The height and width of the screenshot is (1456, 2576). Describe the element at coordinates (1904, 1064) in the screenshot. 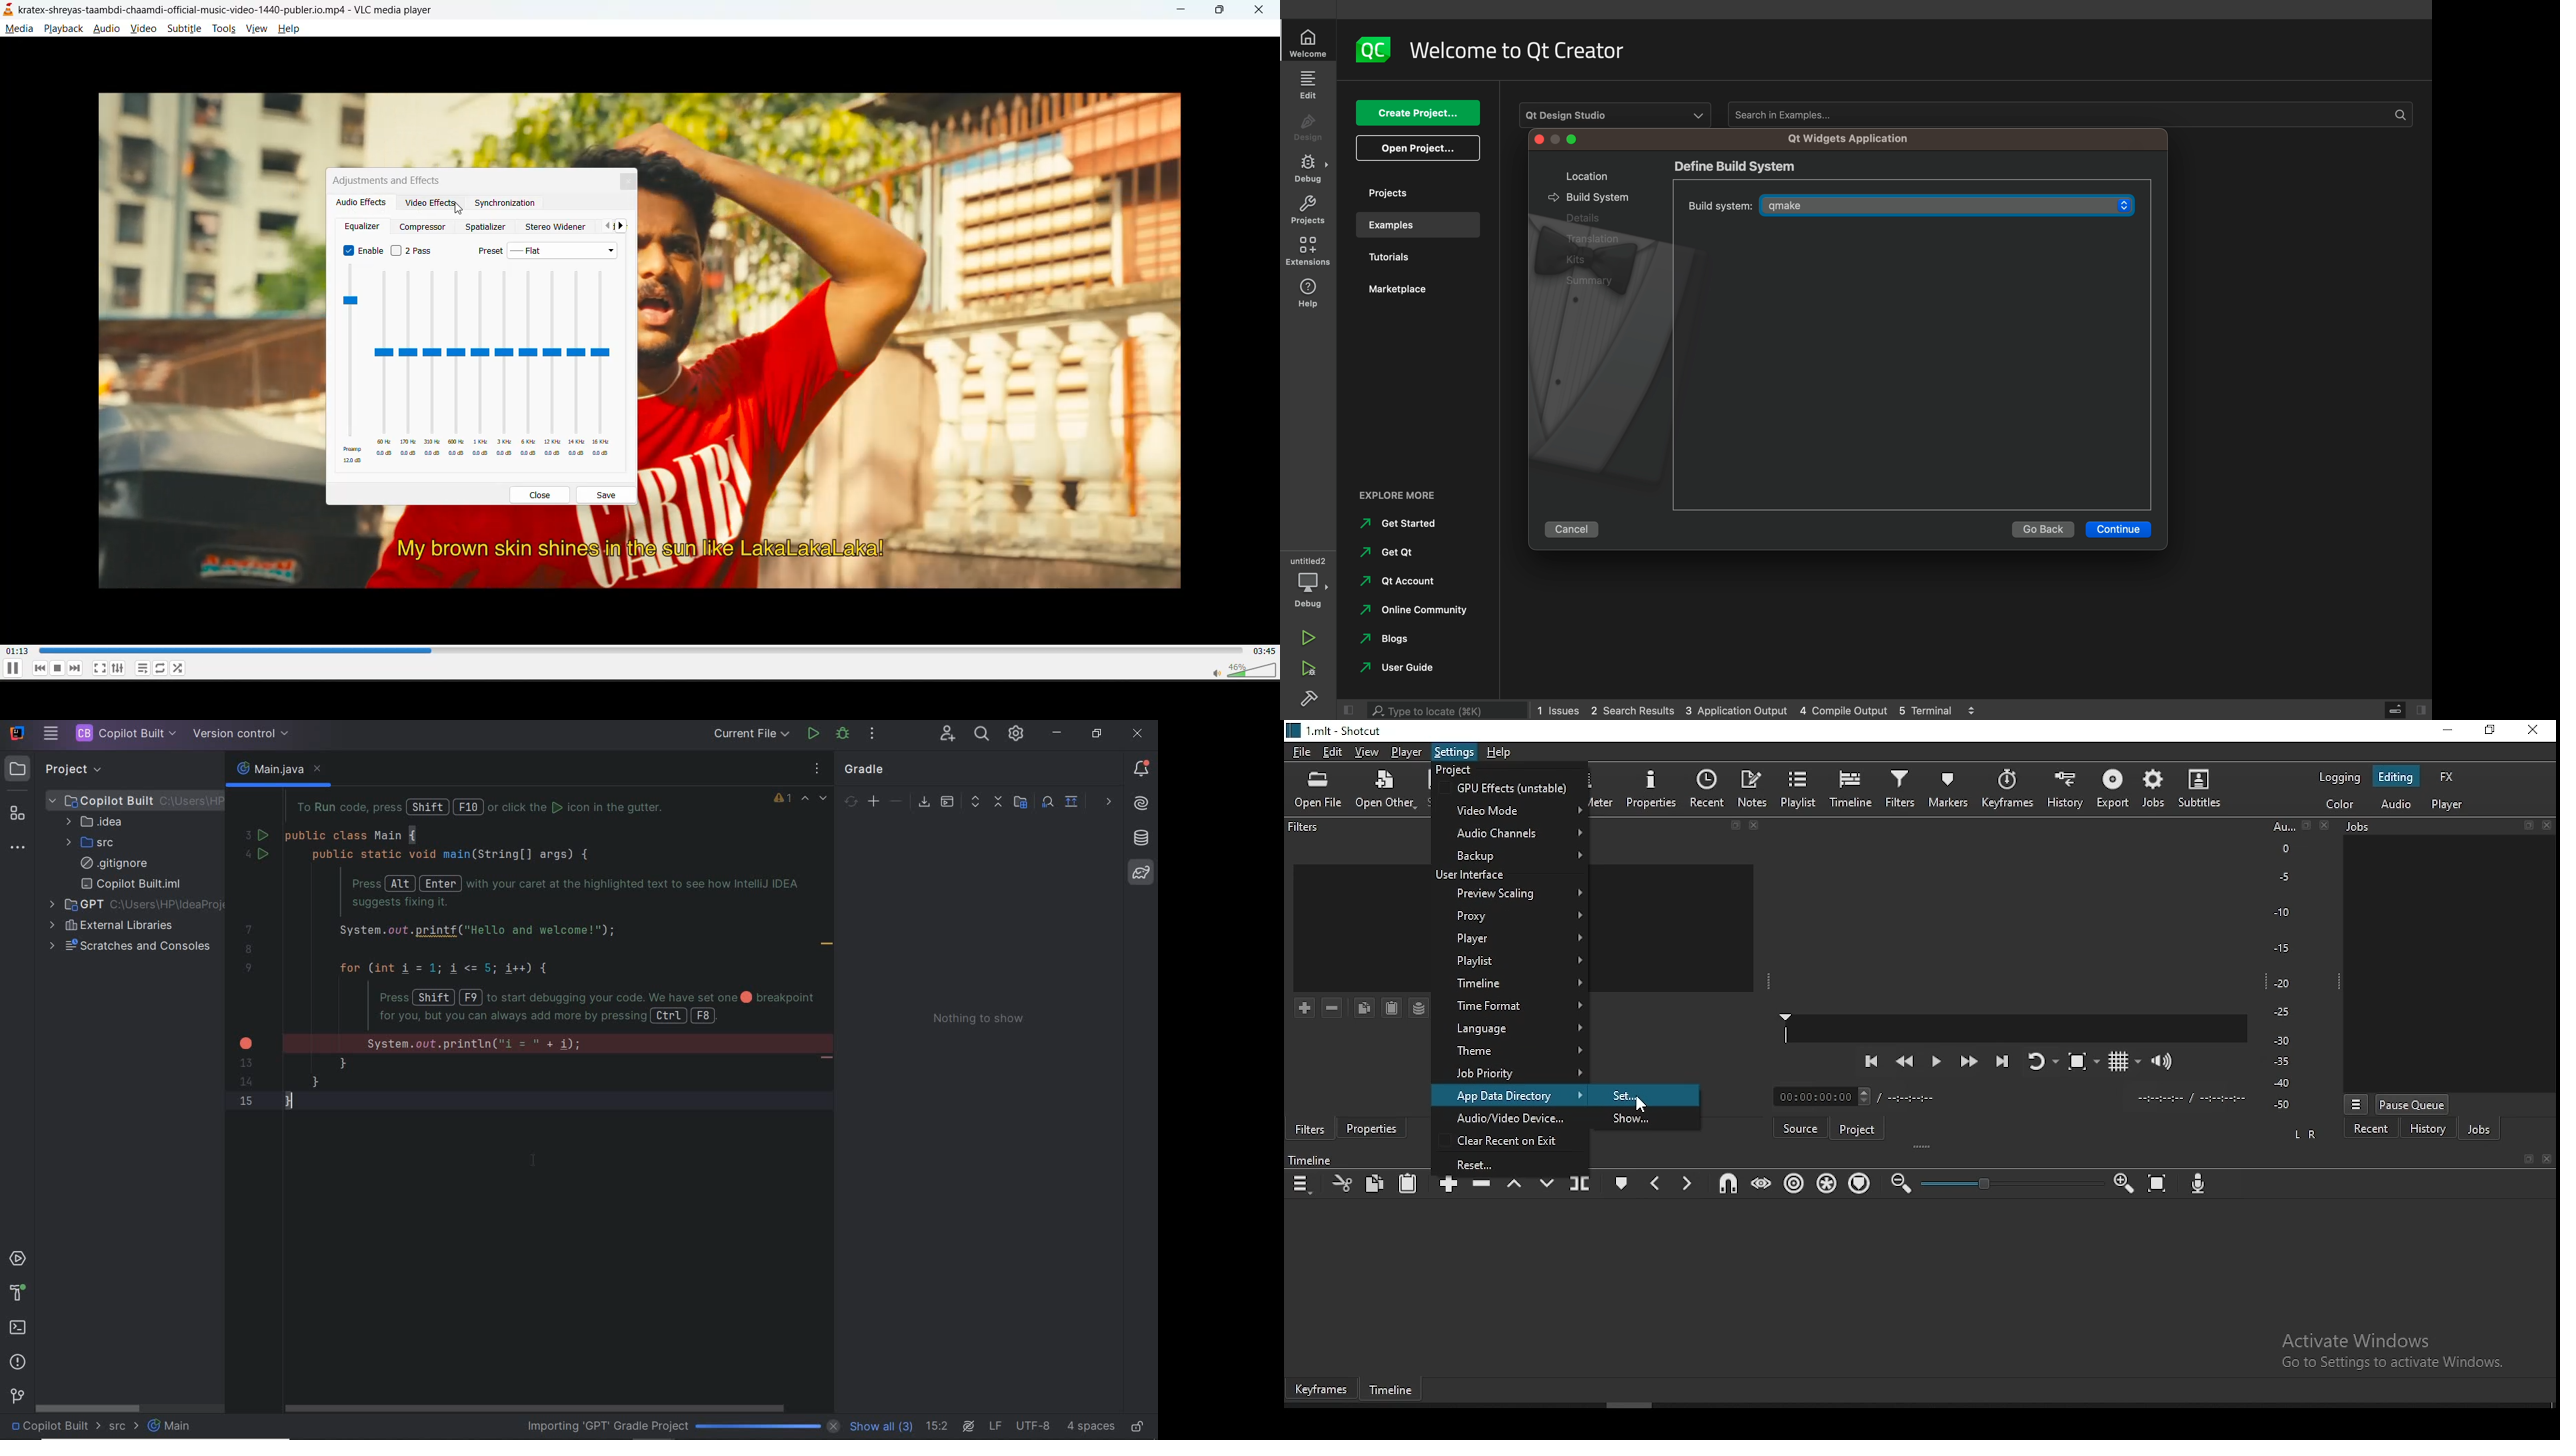

I see `play quickly backwards` at that location.